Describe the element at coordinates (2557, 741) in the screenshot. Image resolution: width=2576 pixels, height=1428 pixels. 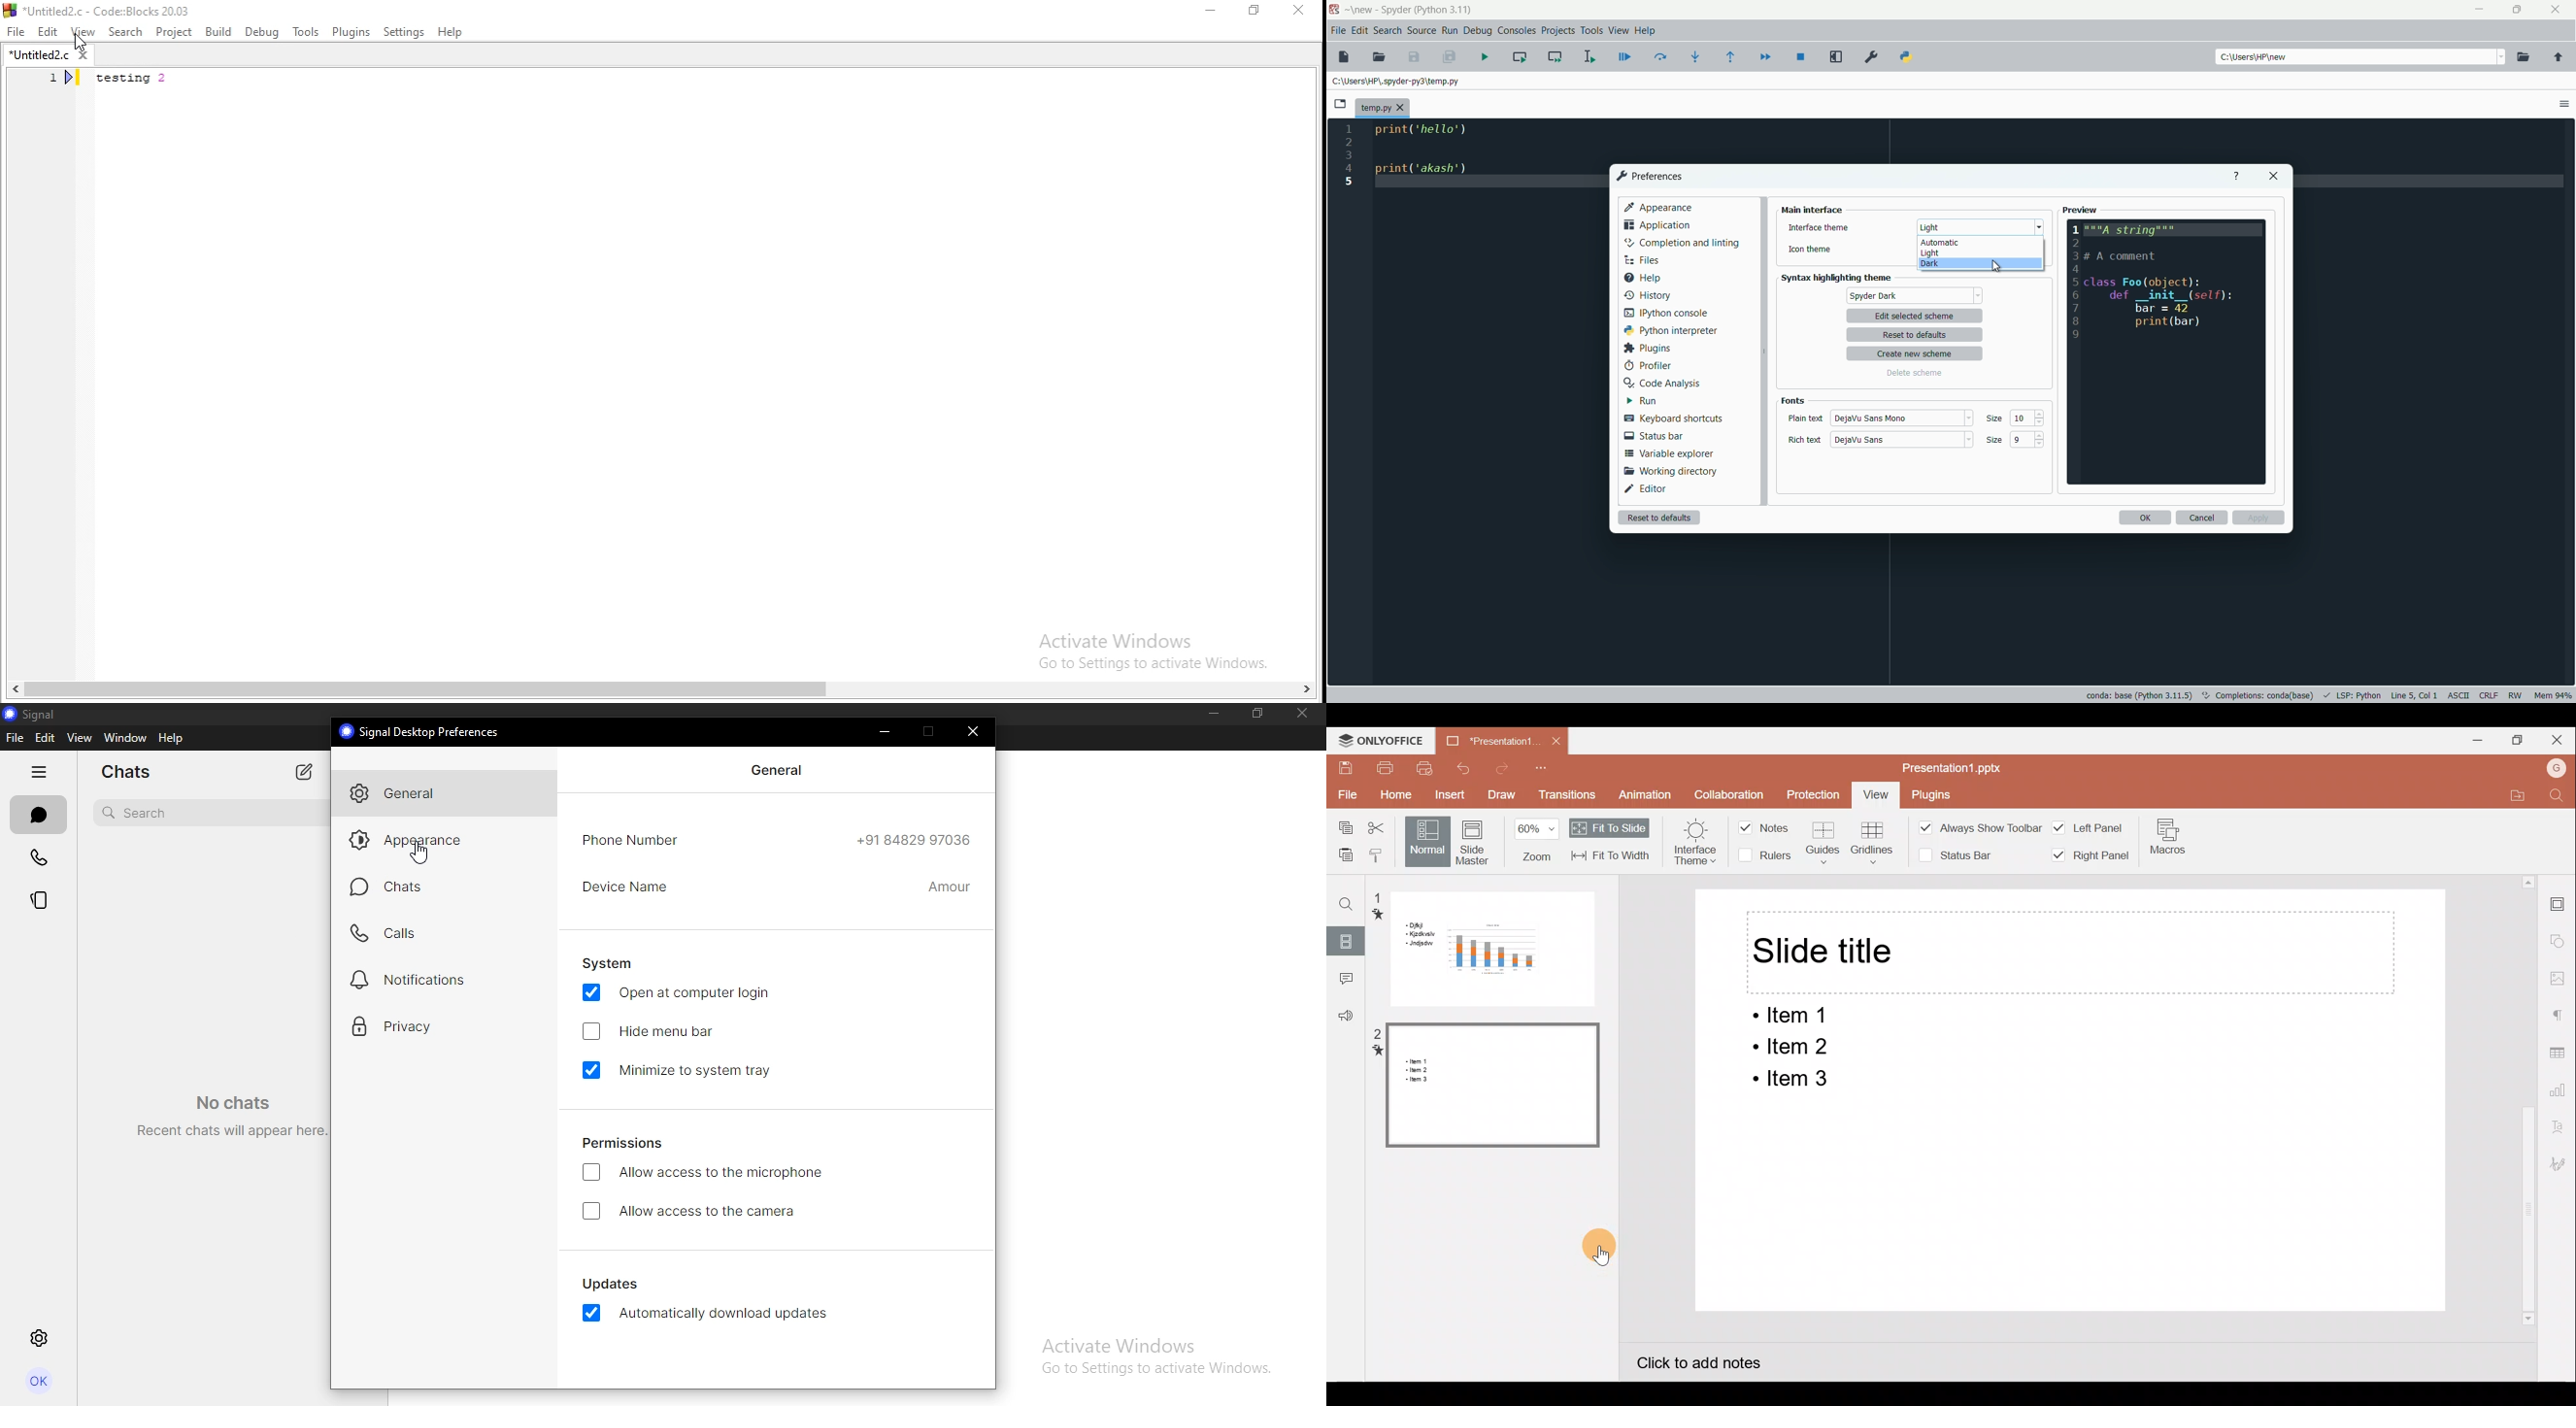
I see `Close` at that location.